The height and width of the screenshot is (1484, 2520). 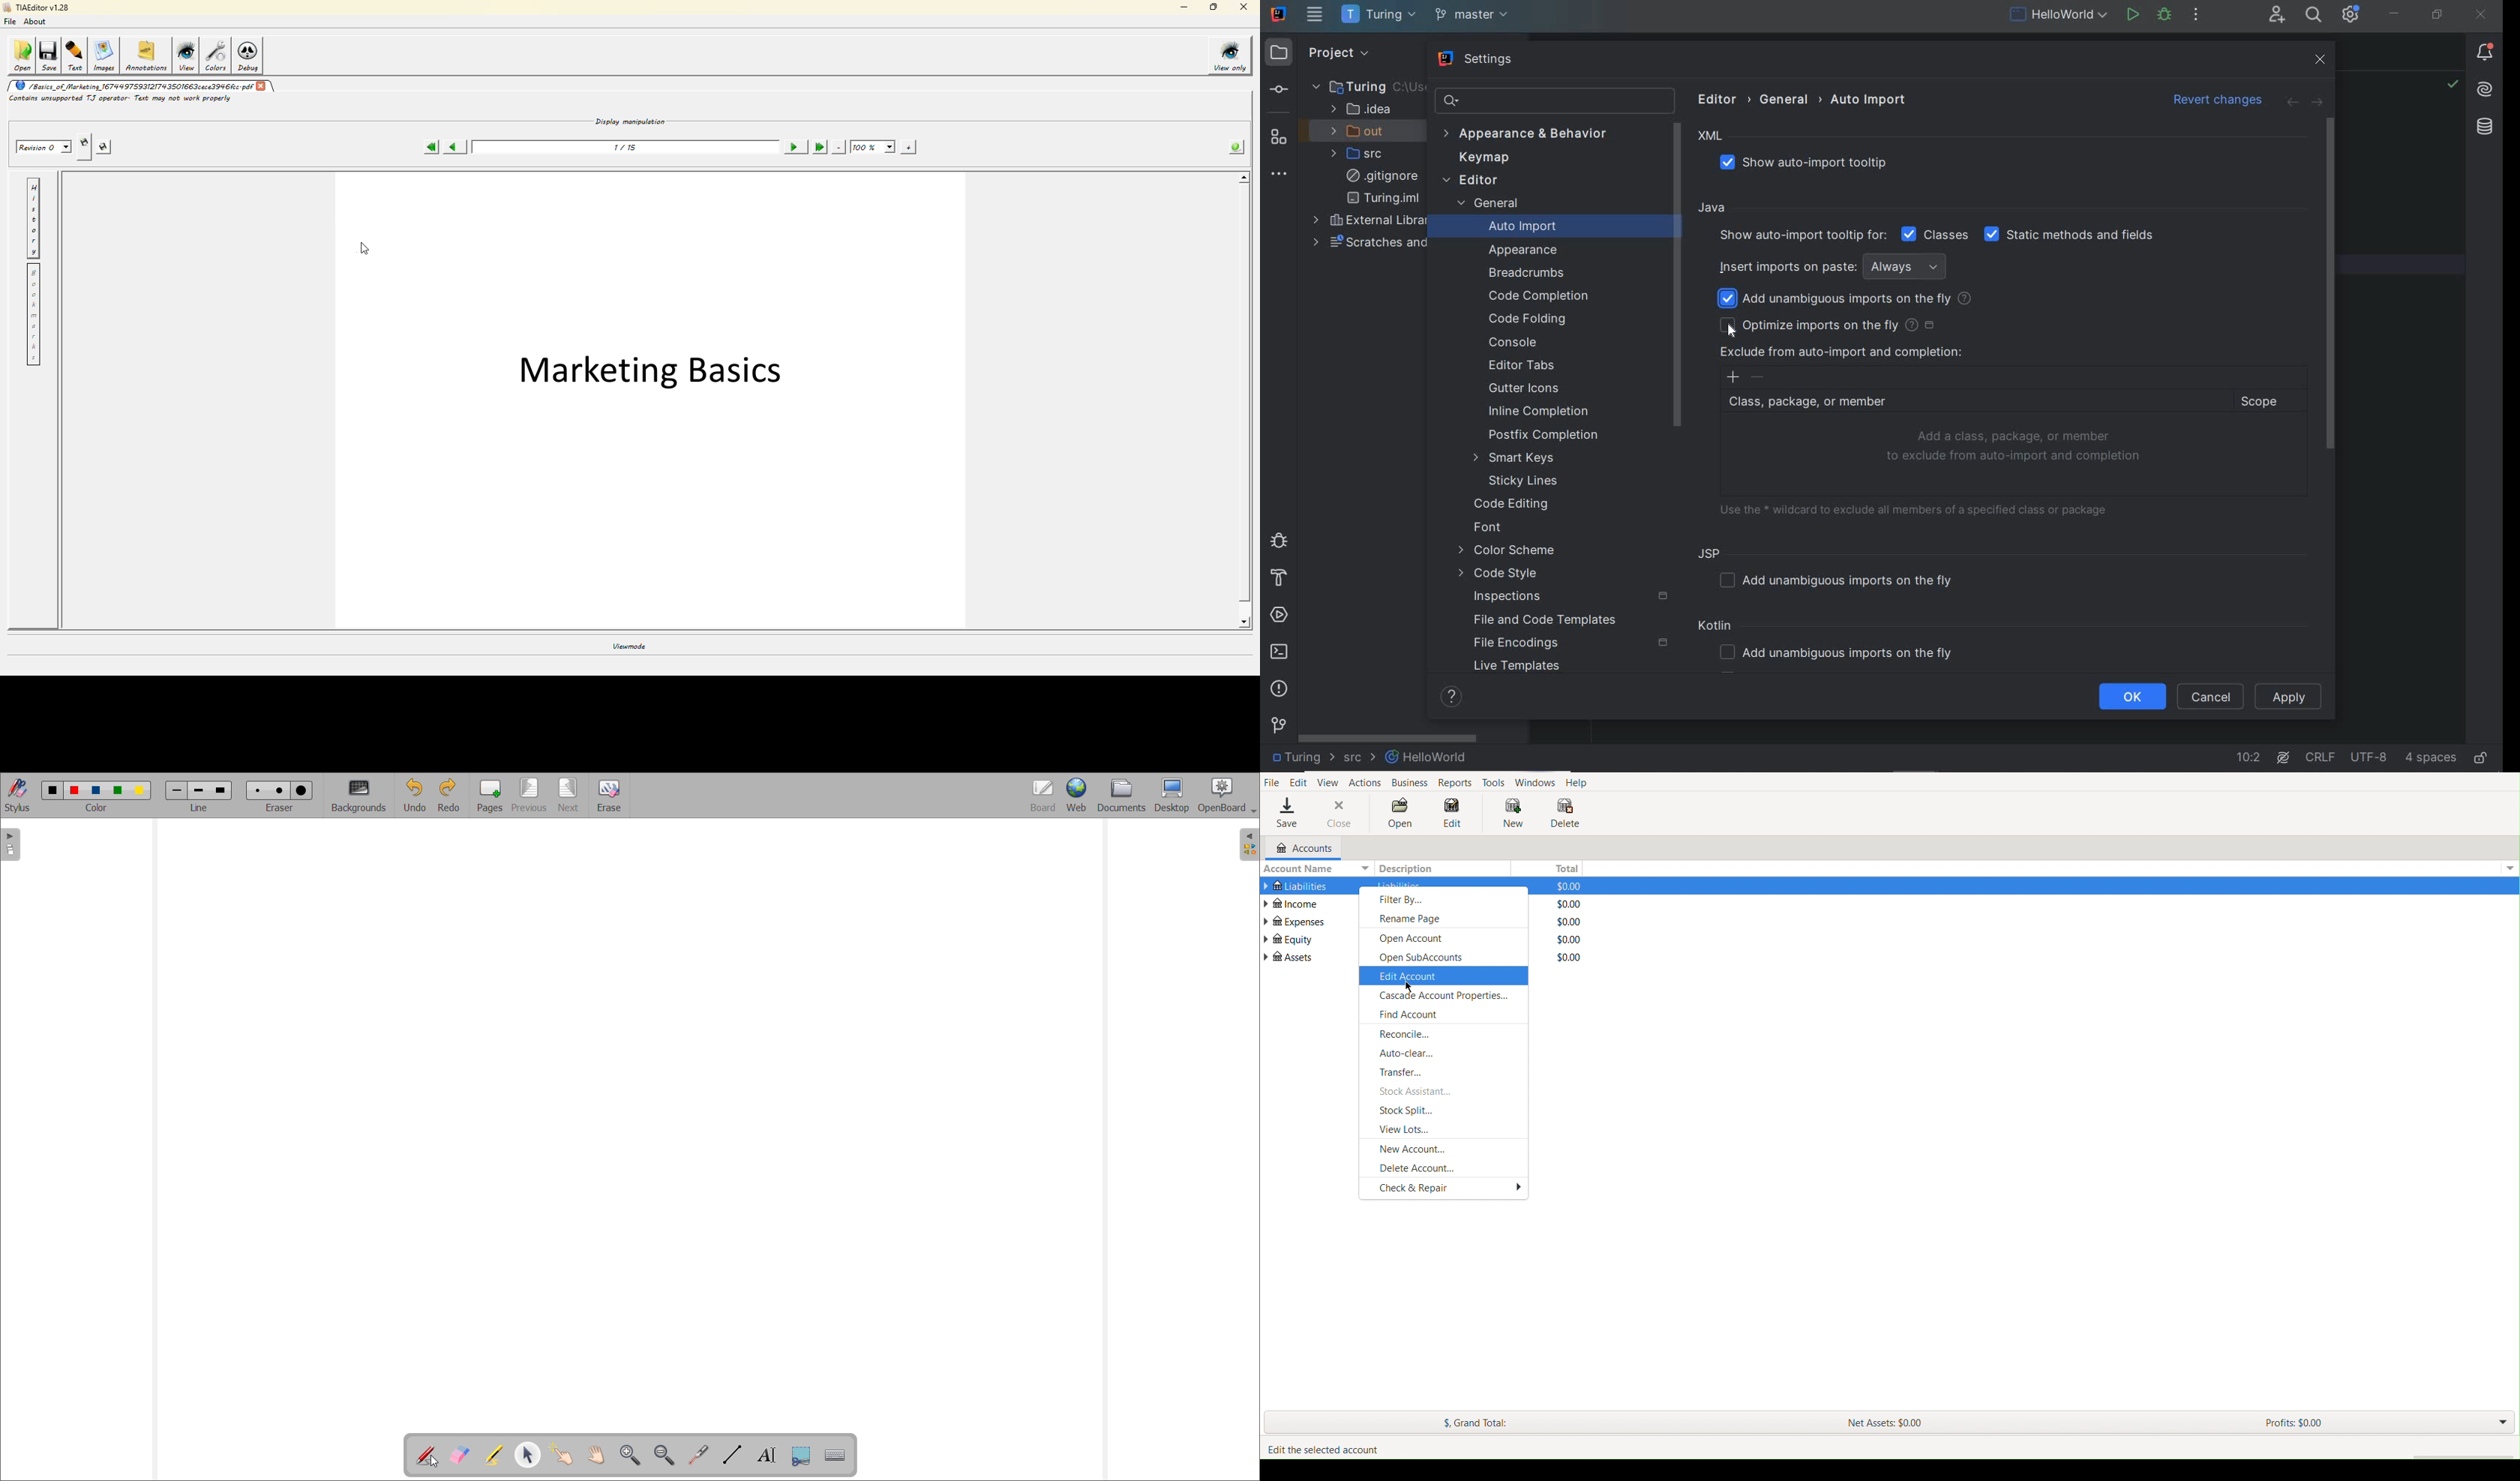 I want to click on Reconcile, so click(x=1408, y=1034).